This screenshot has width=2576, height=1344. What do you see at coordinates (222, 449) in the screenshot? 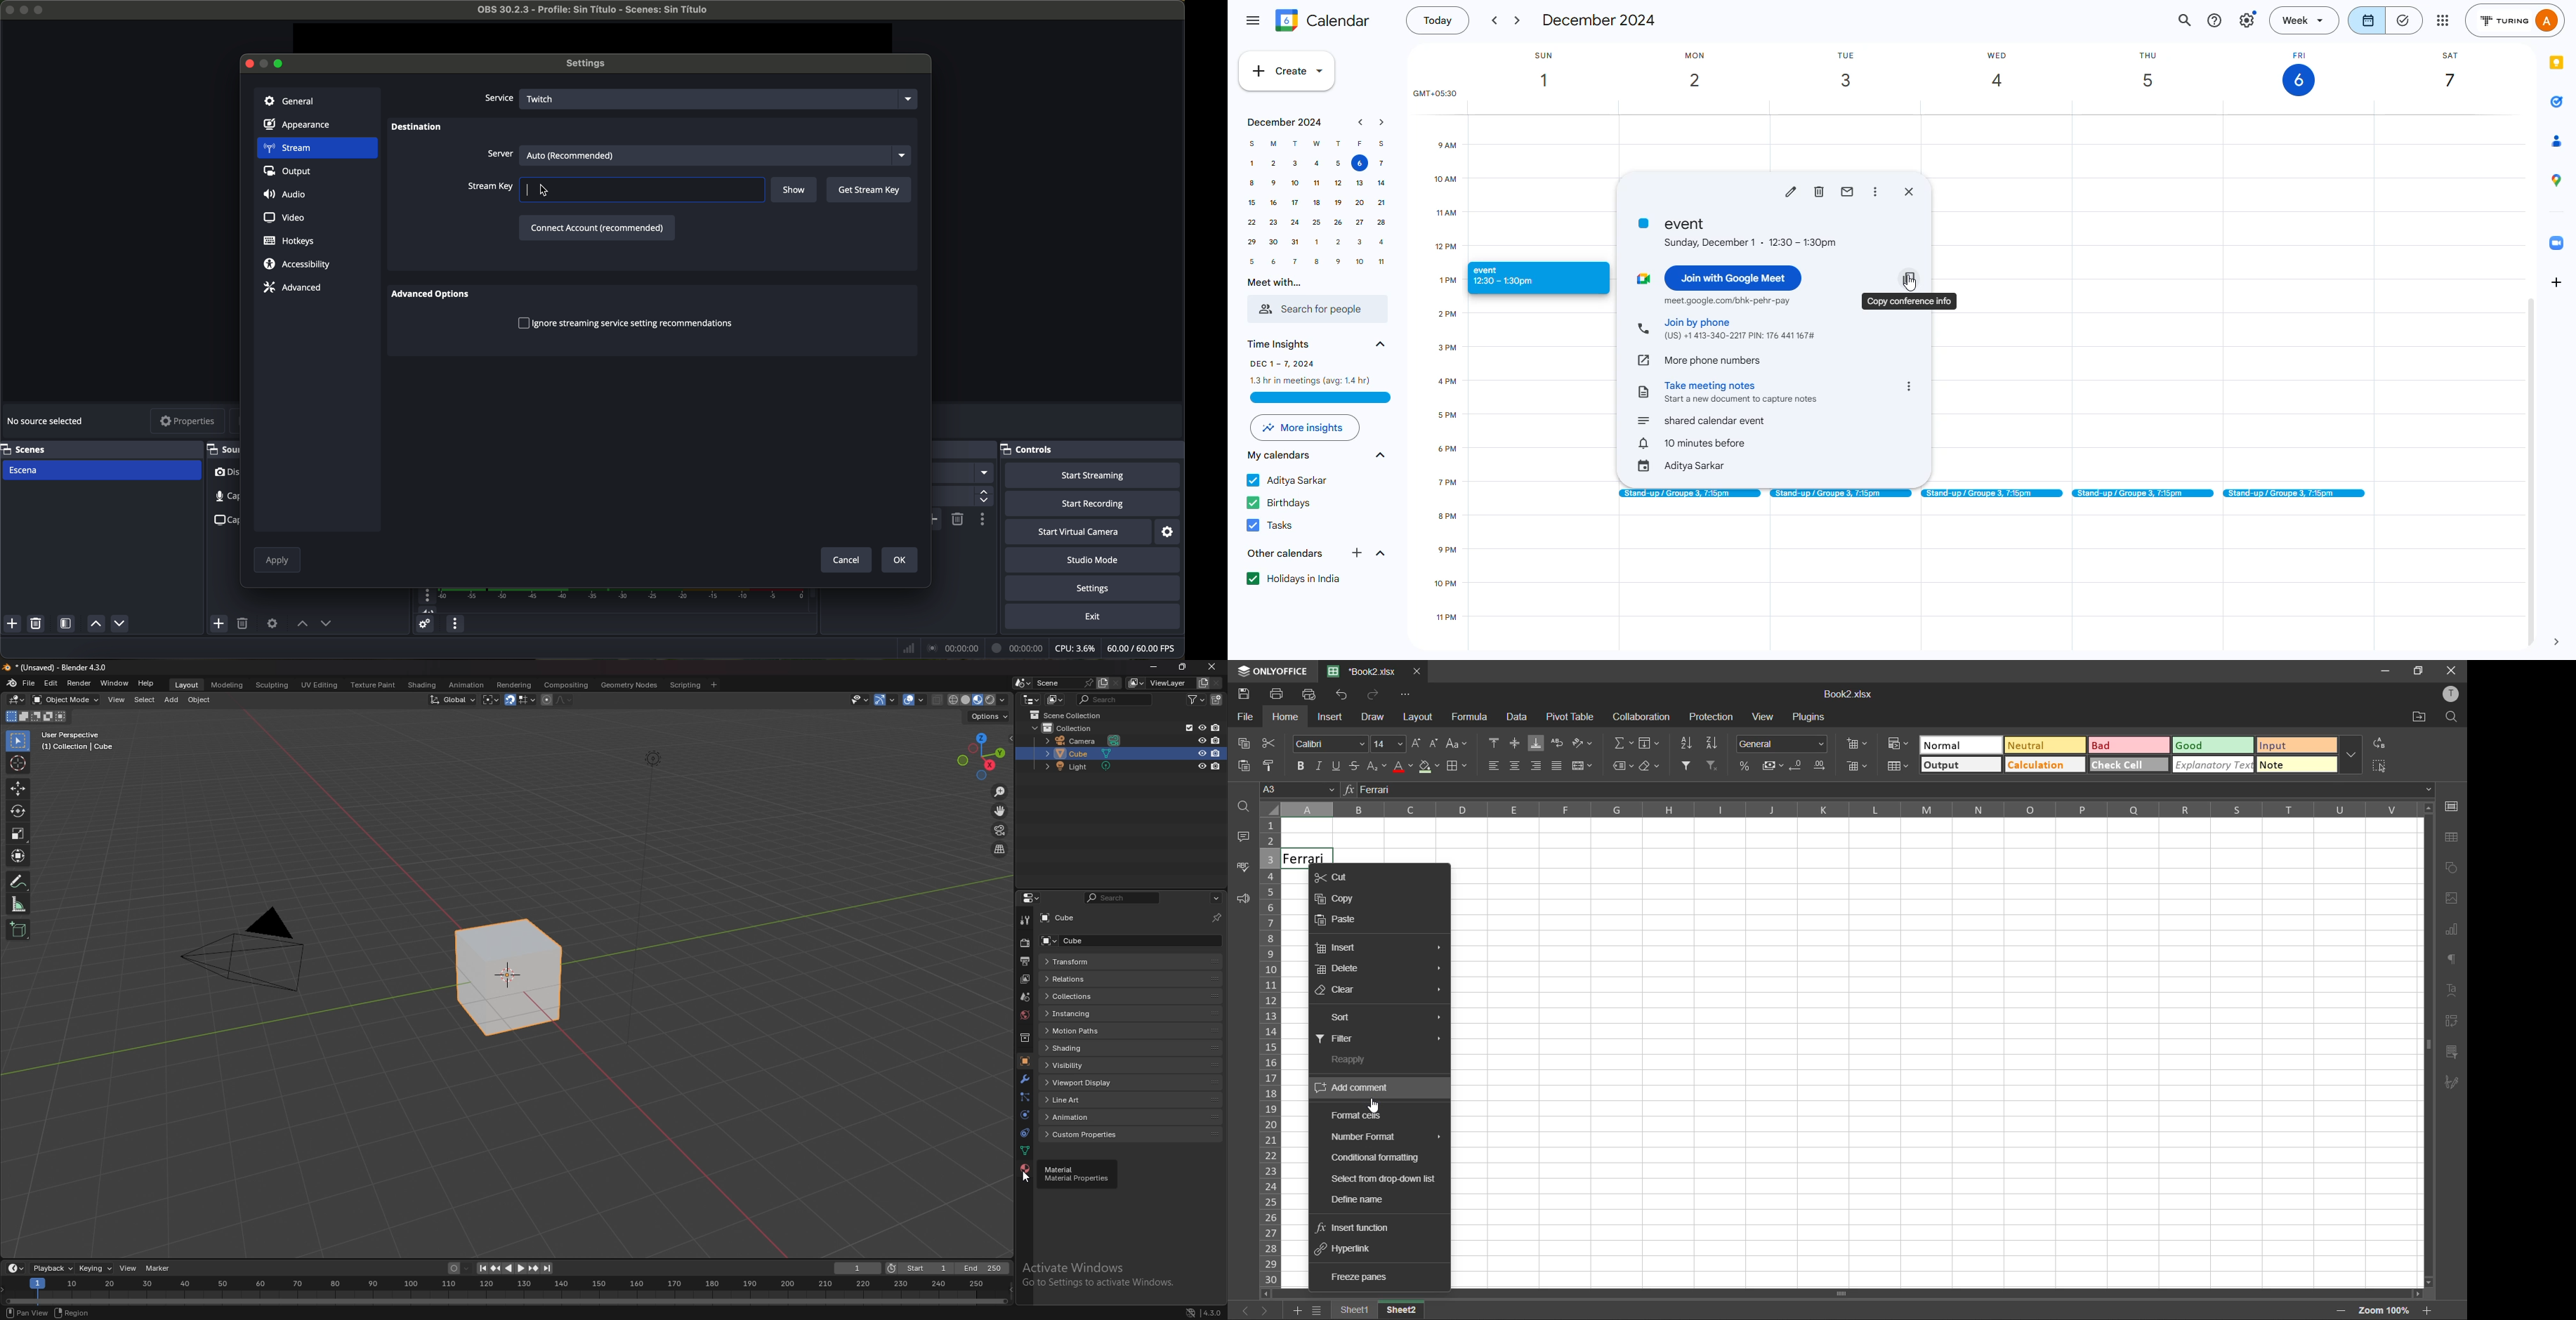
I see `sources` at bounding box center [222, 449].